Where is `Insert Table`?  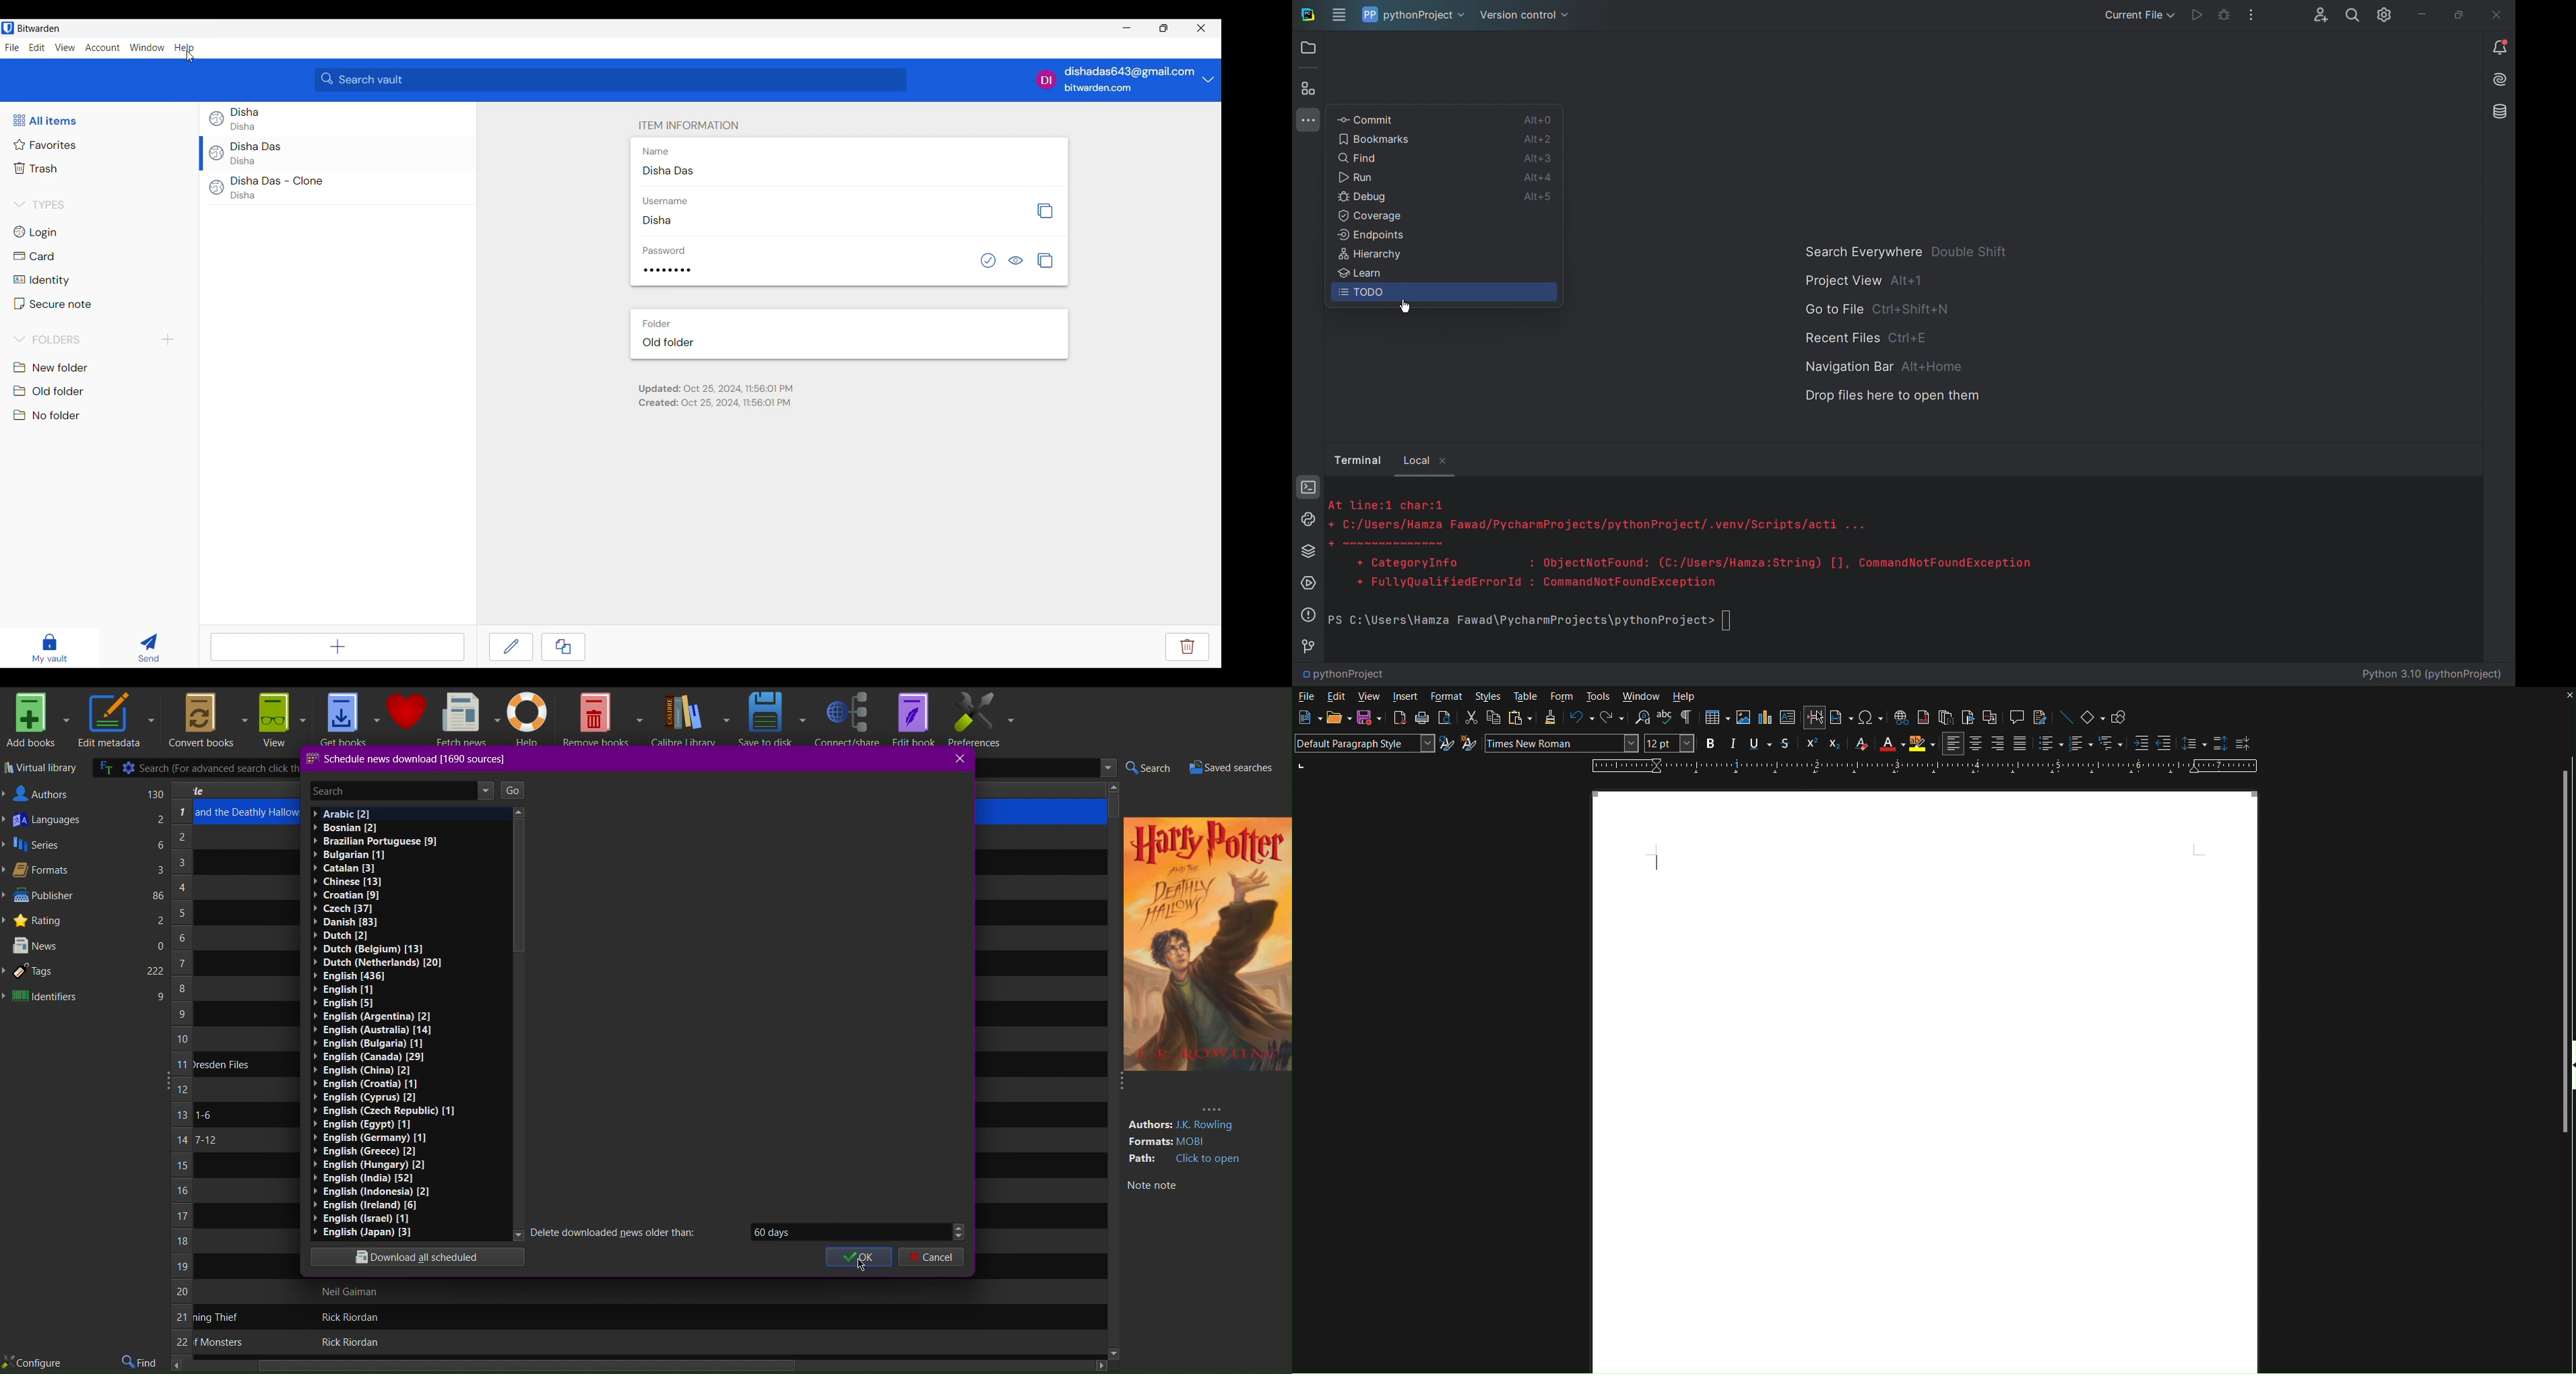 Insert Table is located at coordinates (1716, 718).